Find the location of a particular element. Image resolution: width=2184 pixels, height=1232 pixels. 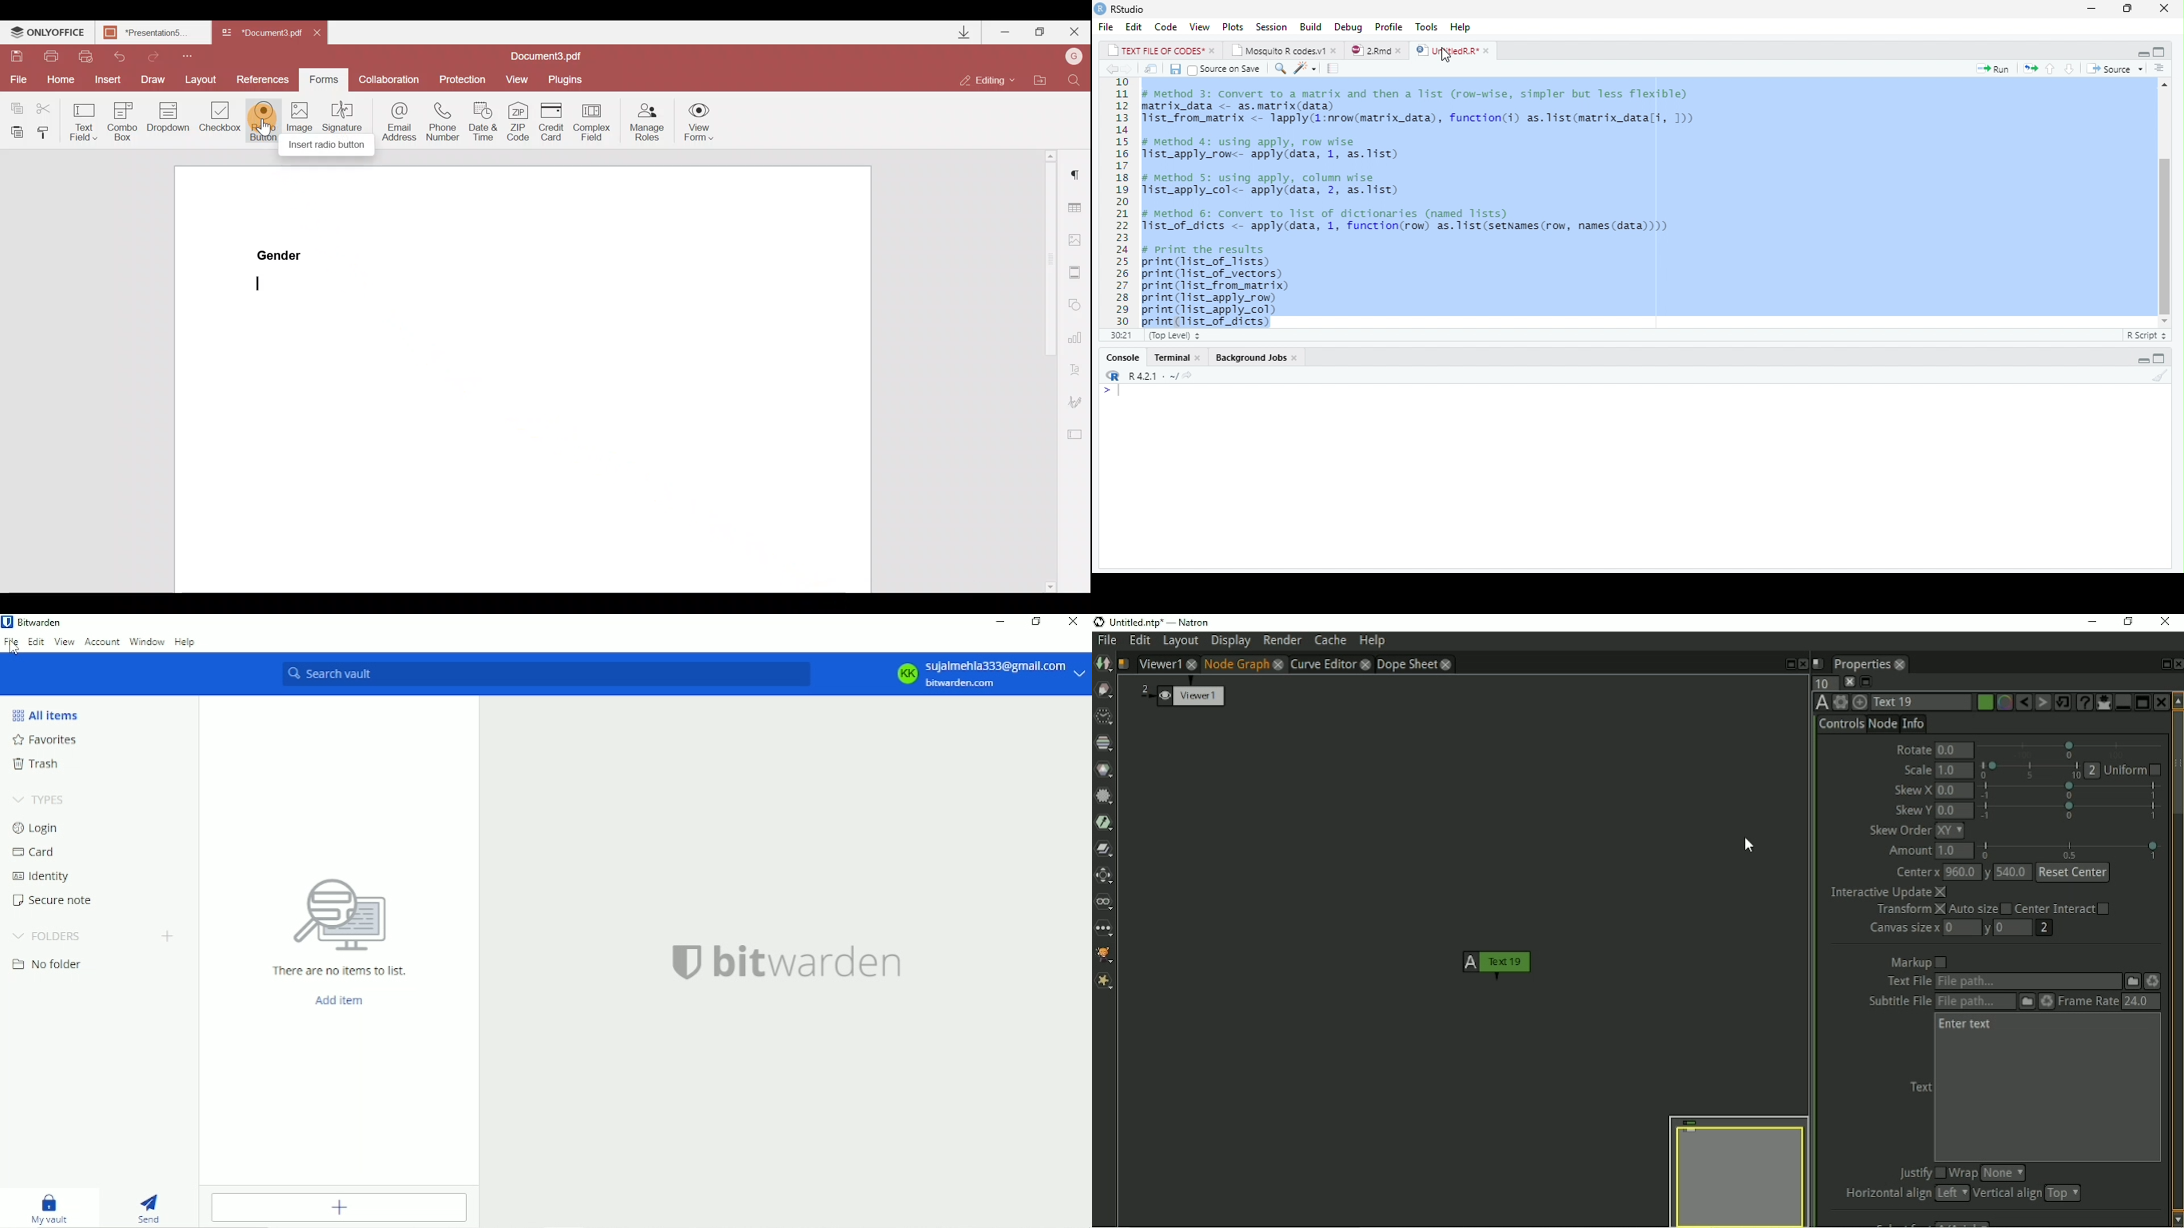

Mosquito R codes.v1 is located at coordinates (1283, 50).